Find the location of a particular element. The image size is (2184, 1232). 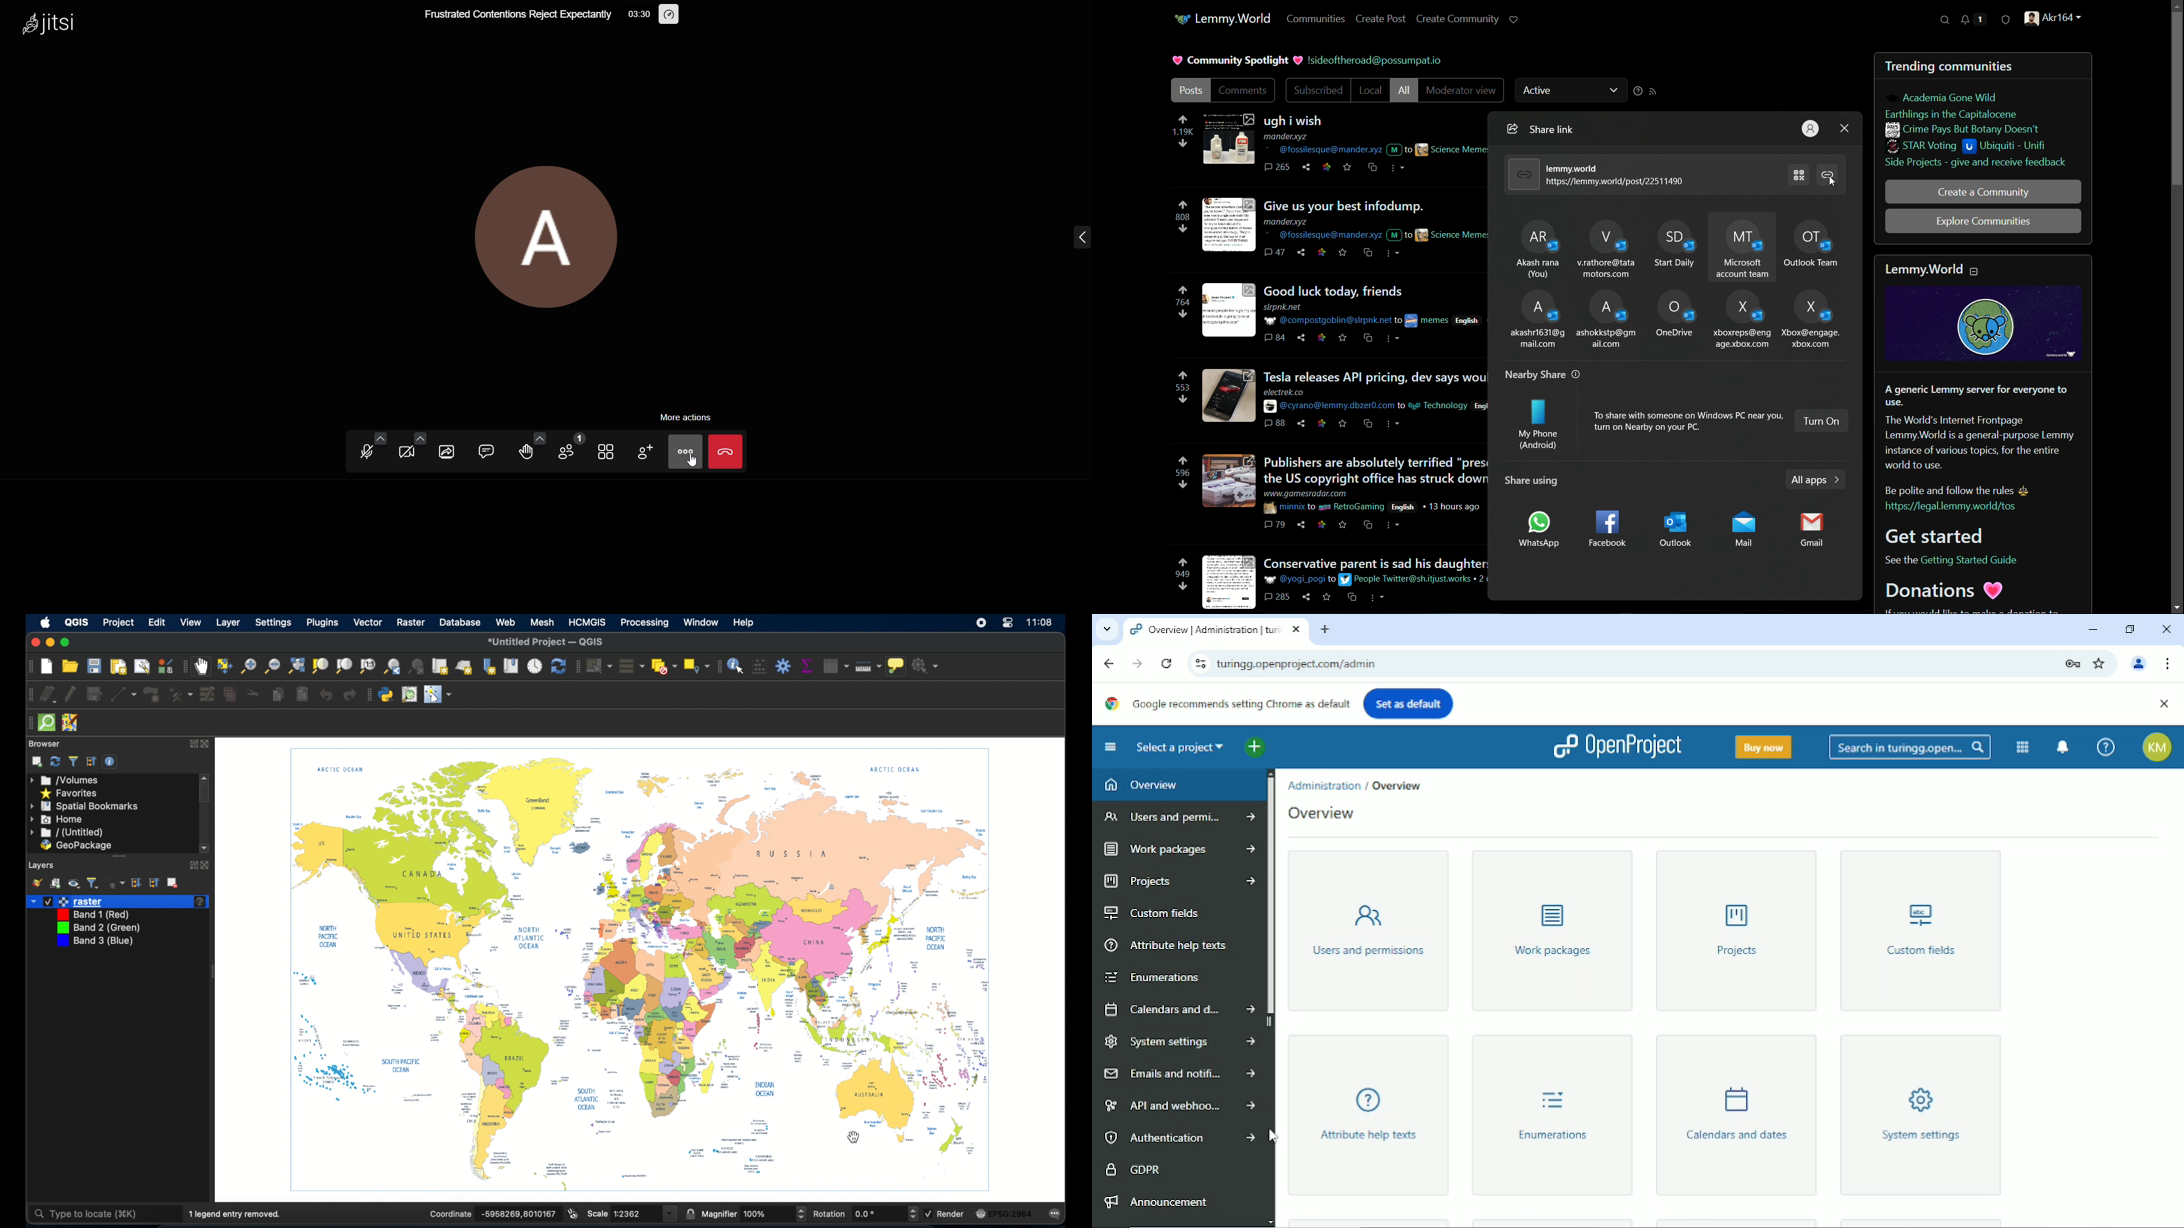

display picture is located at coordinates (550, 230).